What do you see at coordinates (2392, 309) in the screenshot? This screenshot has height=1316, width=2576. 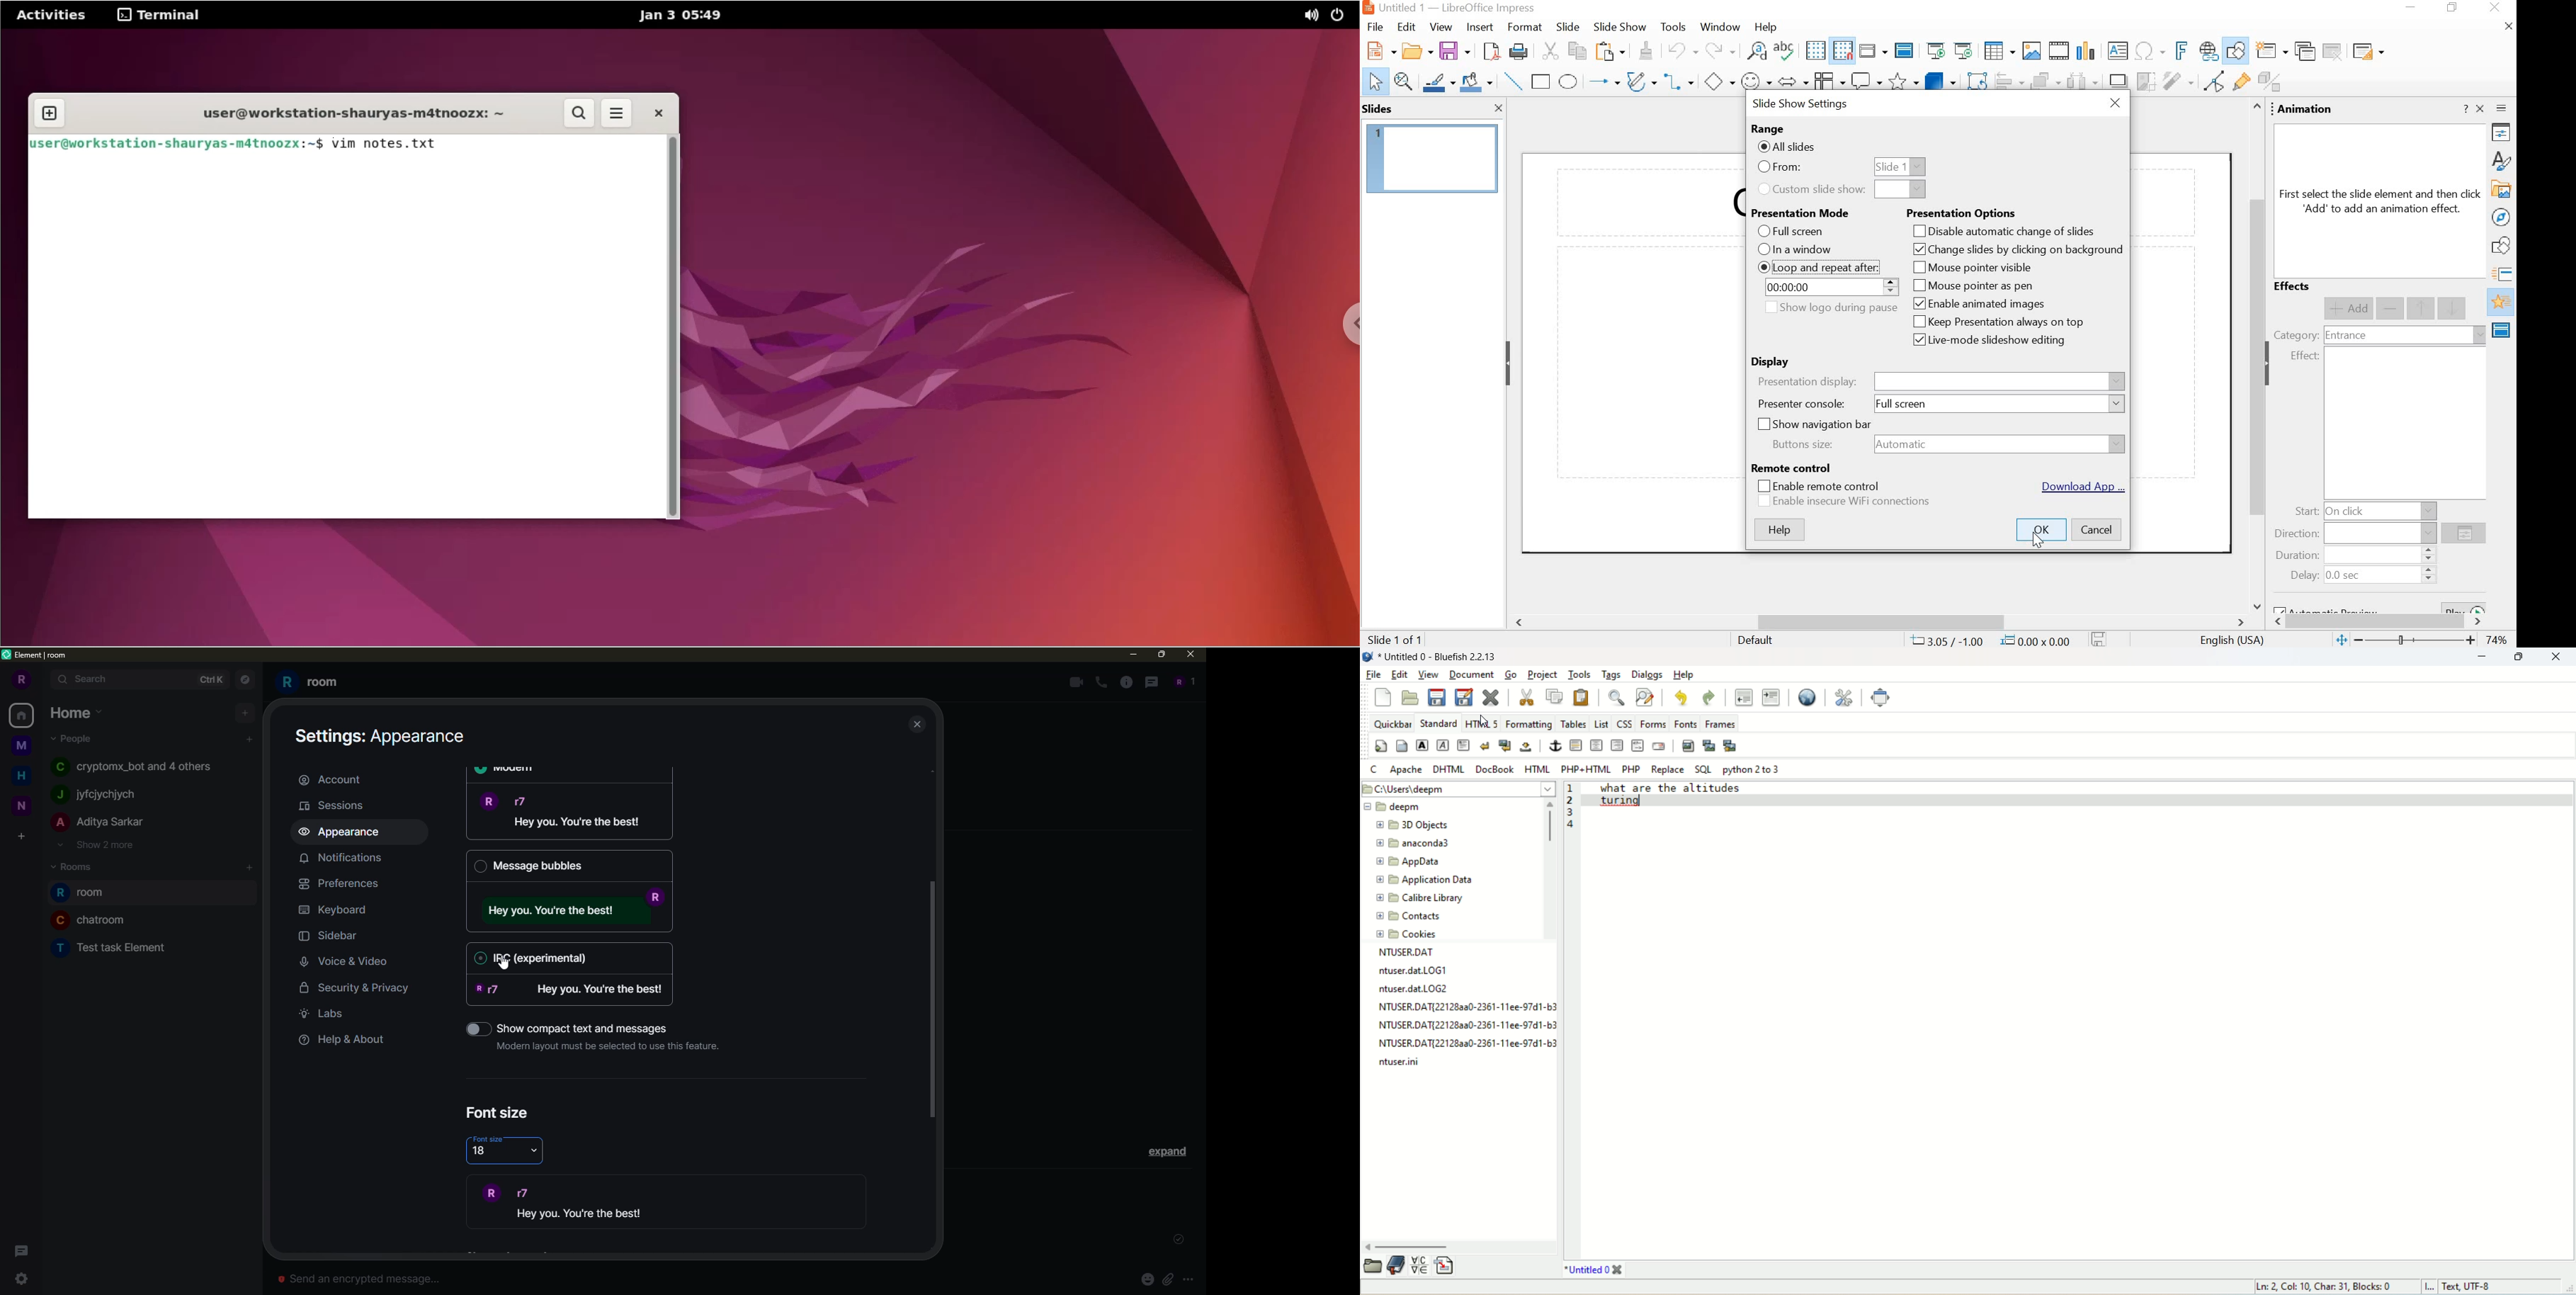 I see `remove effect` at bounding box center [2392, 309].